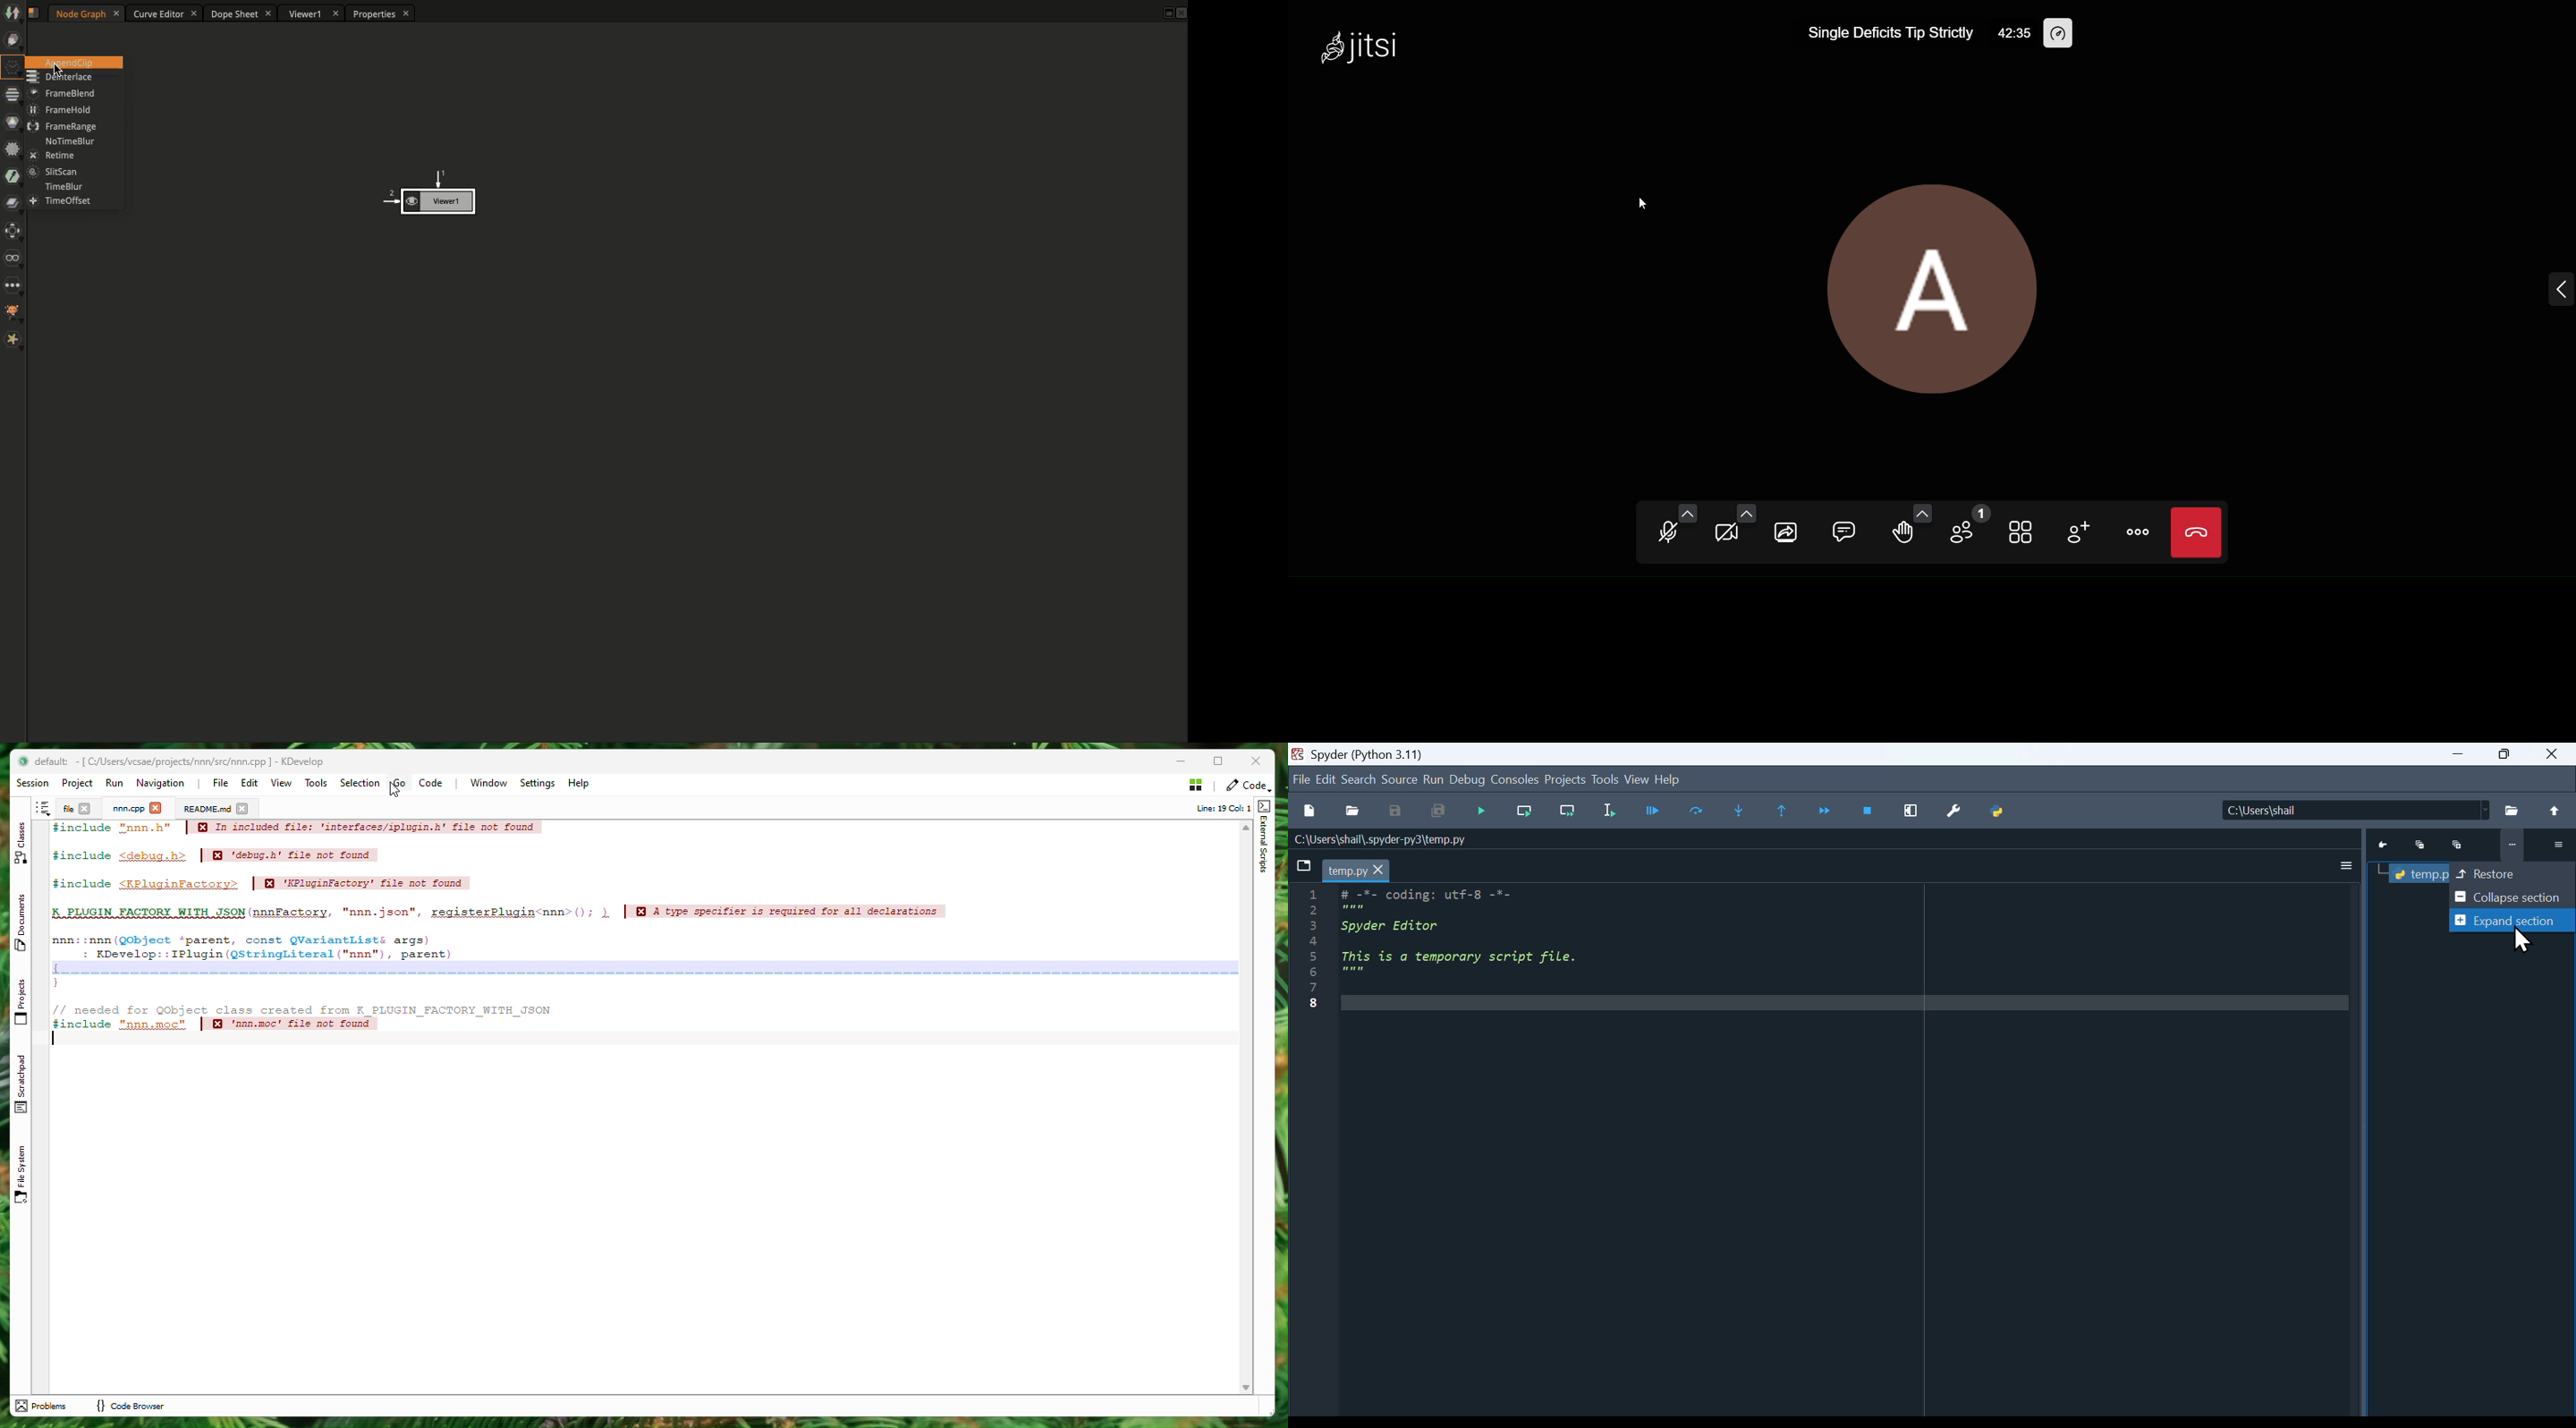  Describe the element at coordinates (1664, 534) in the screenshot. I see `unmute mic` at that location.